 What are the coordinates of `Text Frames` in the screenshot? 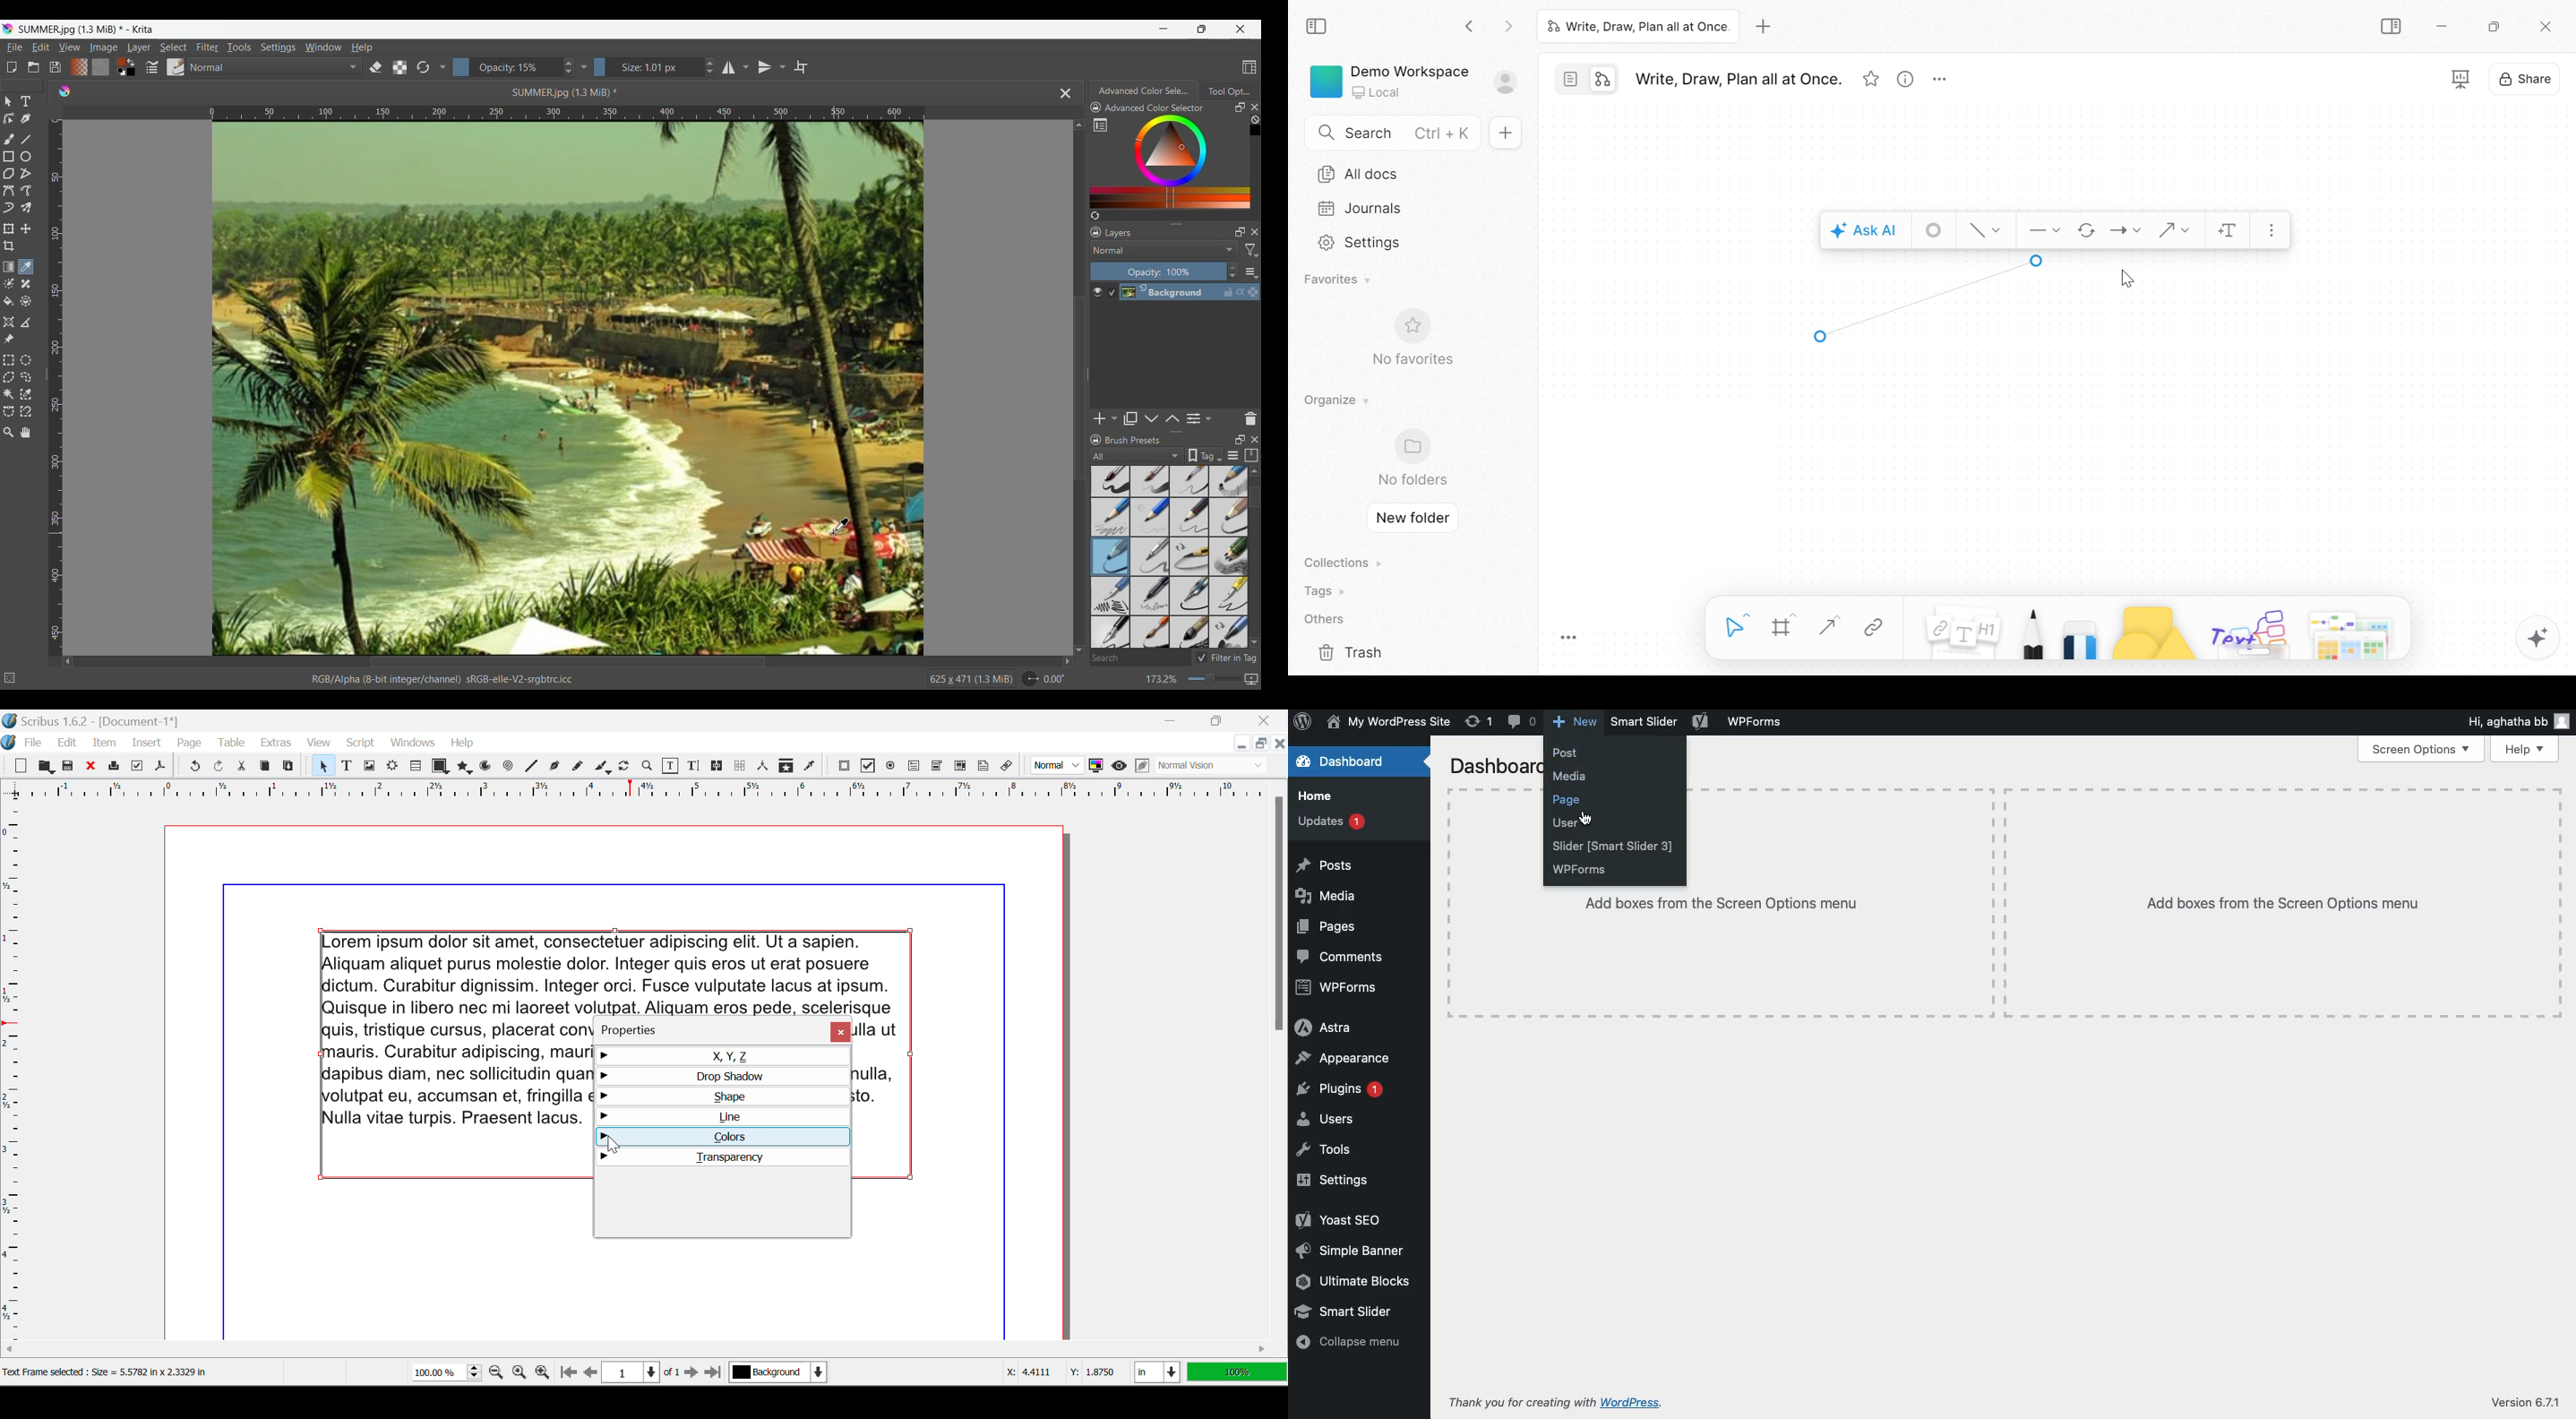 It's located at (347, 767).